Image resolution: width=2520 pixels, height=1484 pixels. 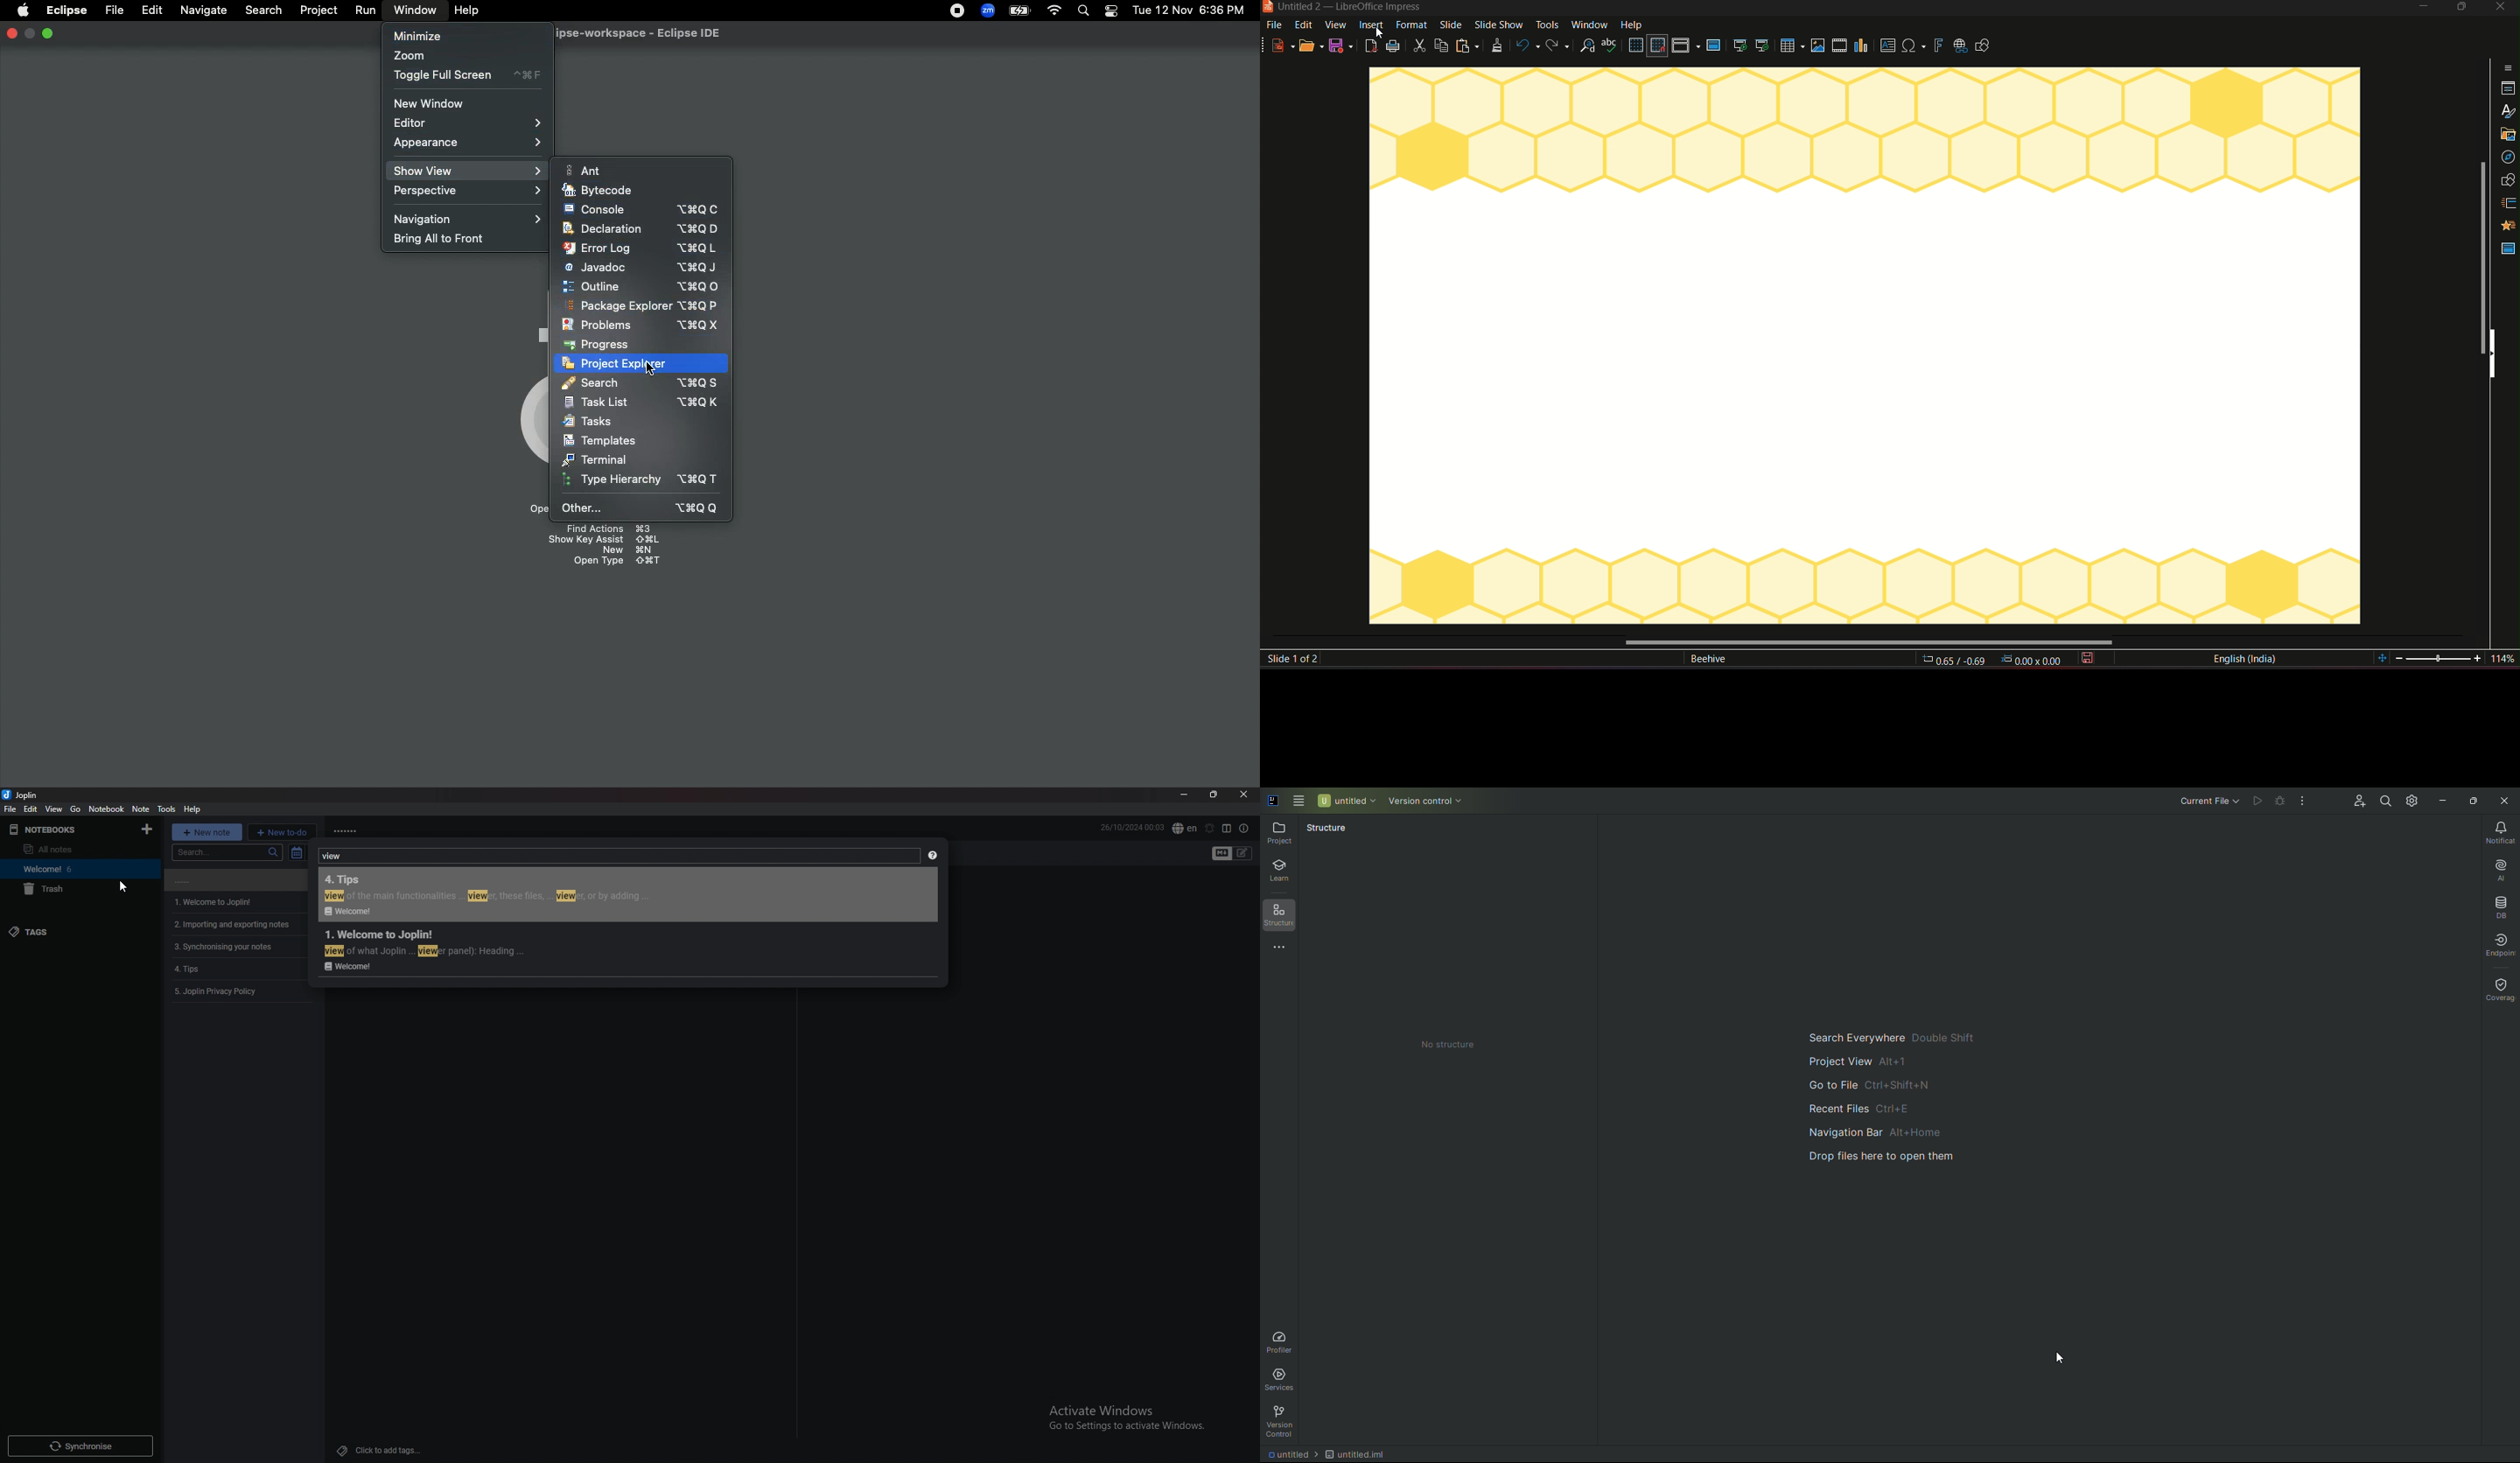 What do you see at coordinates (2460, 7) in the screenshot?
I see `Minimize/maximize` at bounding box center [2460, 7].